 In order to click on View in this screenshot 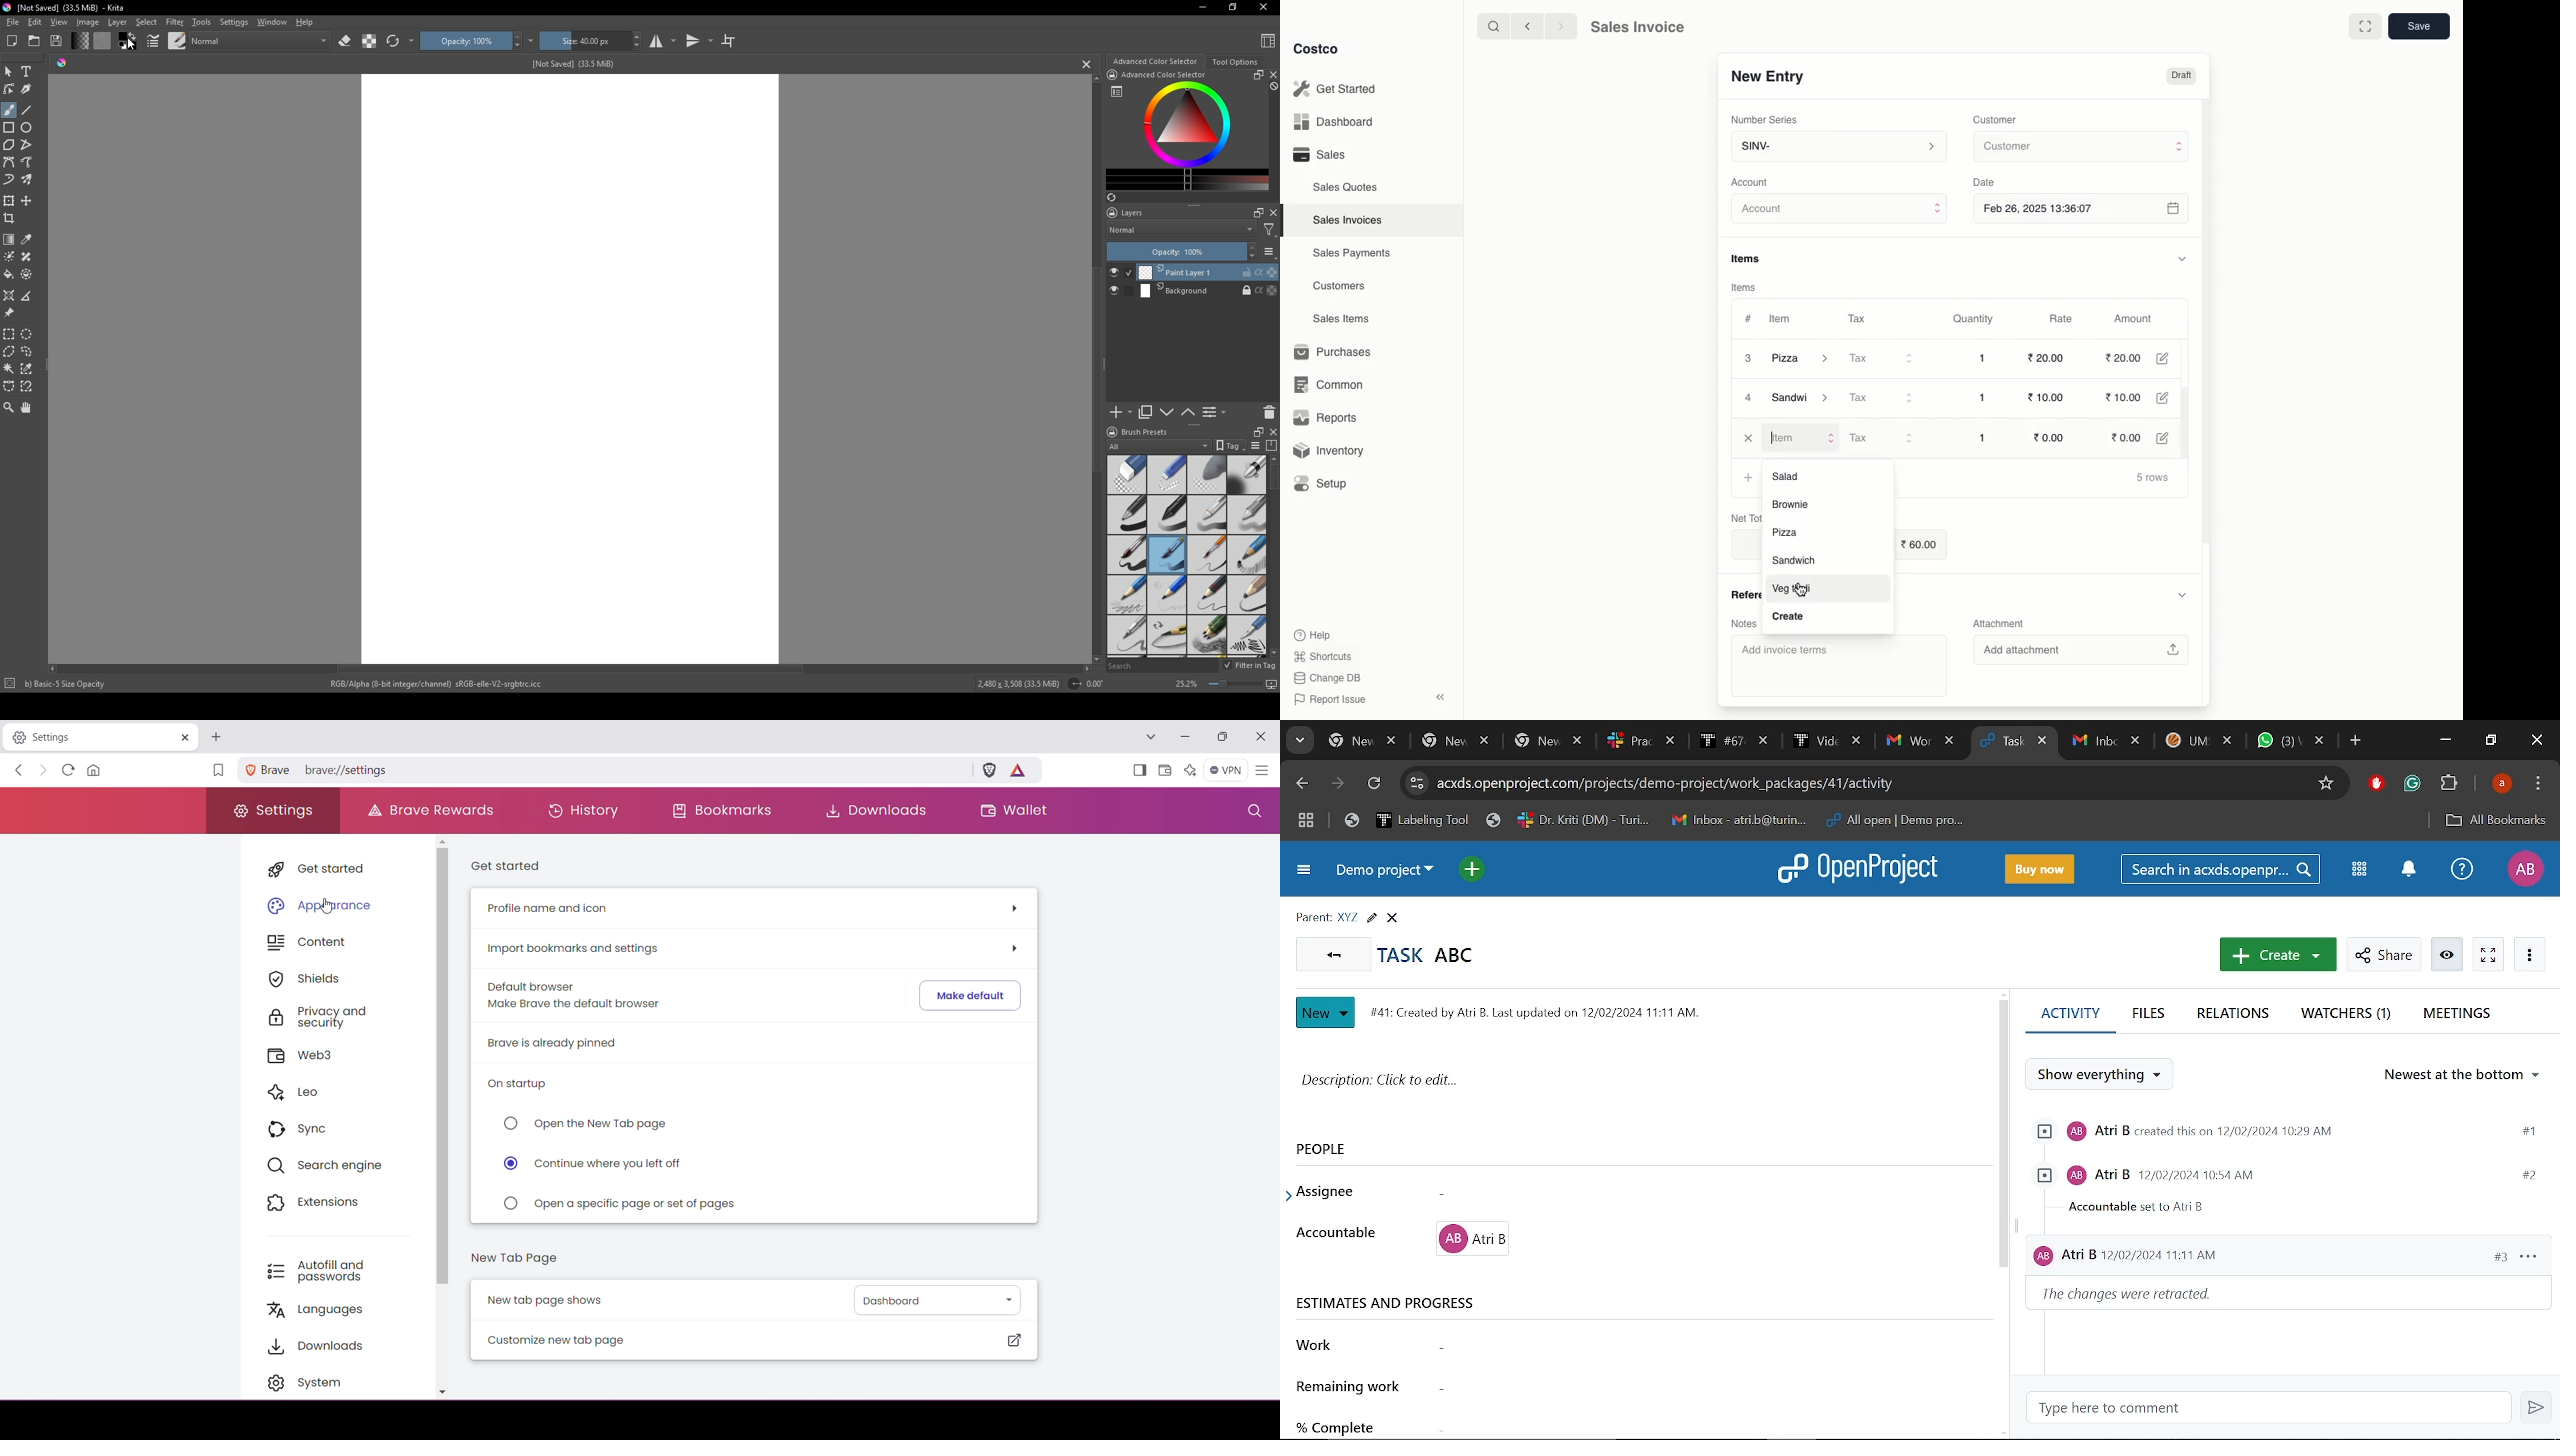, I will do `click(59, 22)`.